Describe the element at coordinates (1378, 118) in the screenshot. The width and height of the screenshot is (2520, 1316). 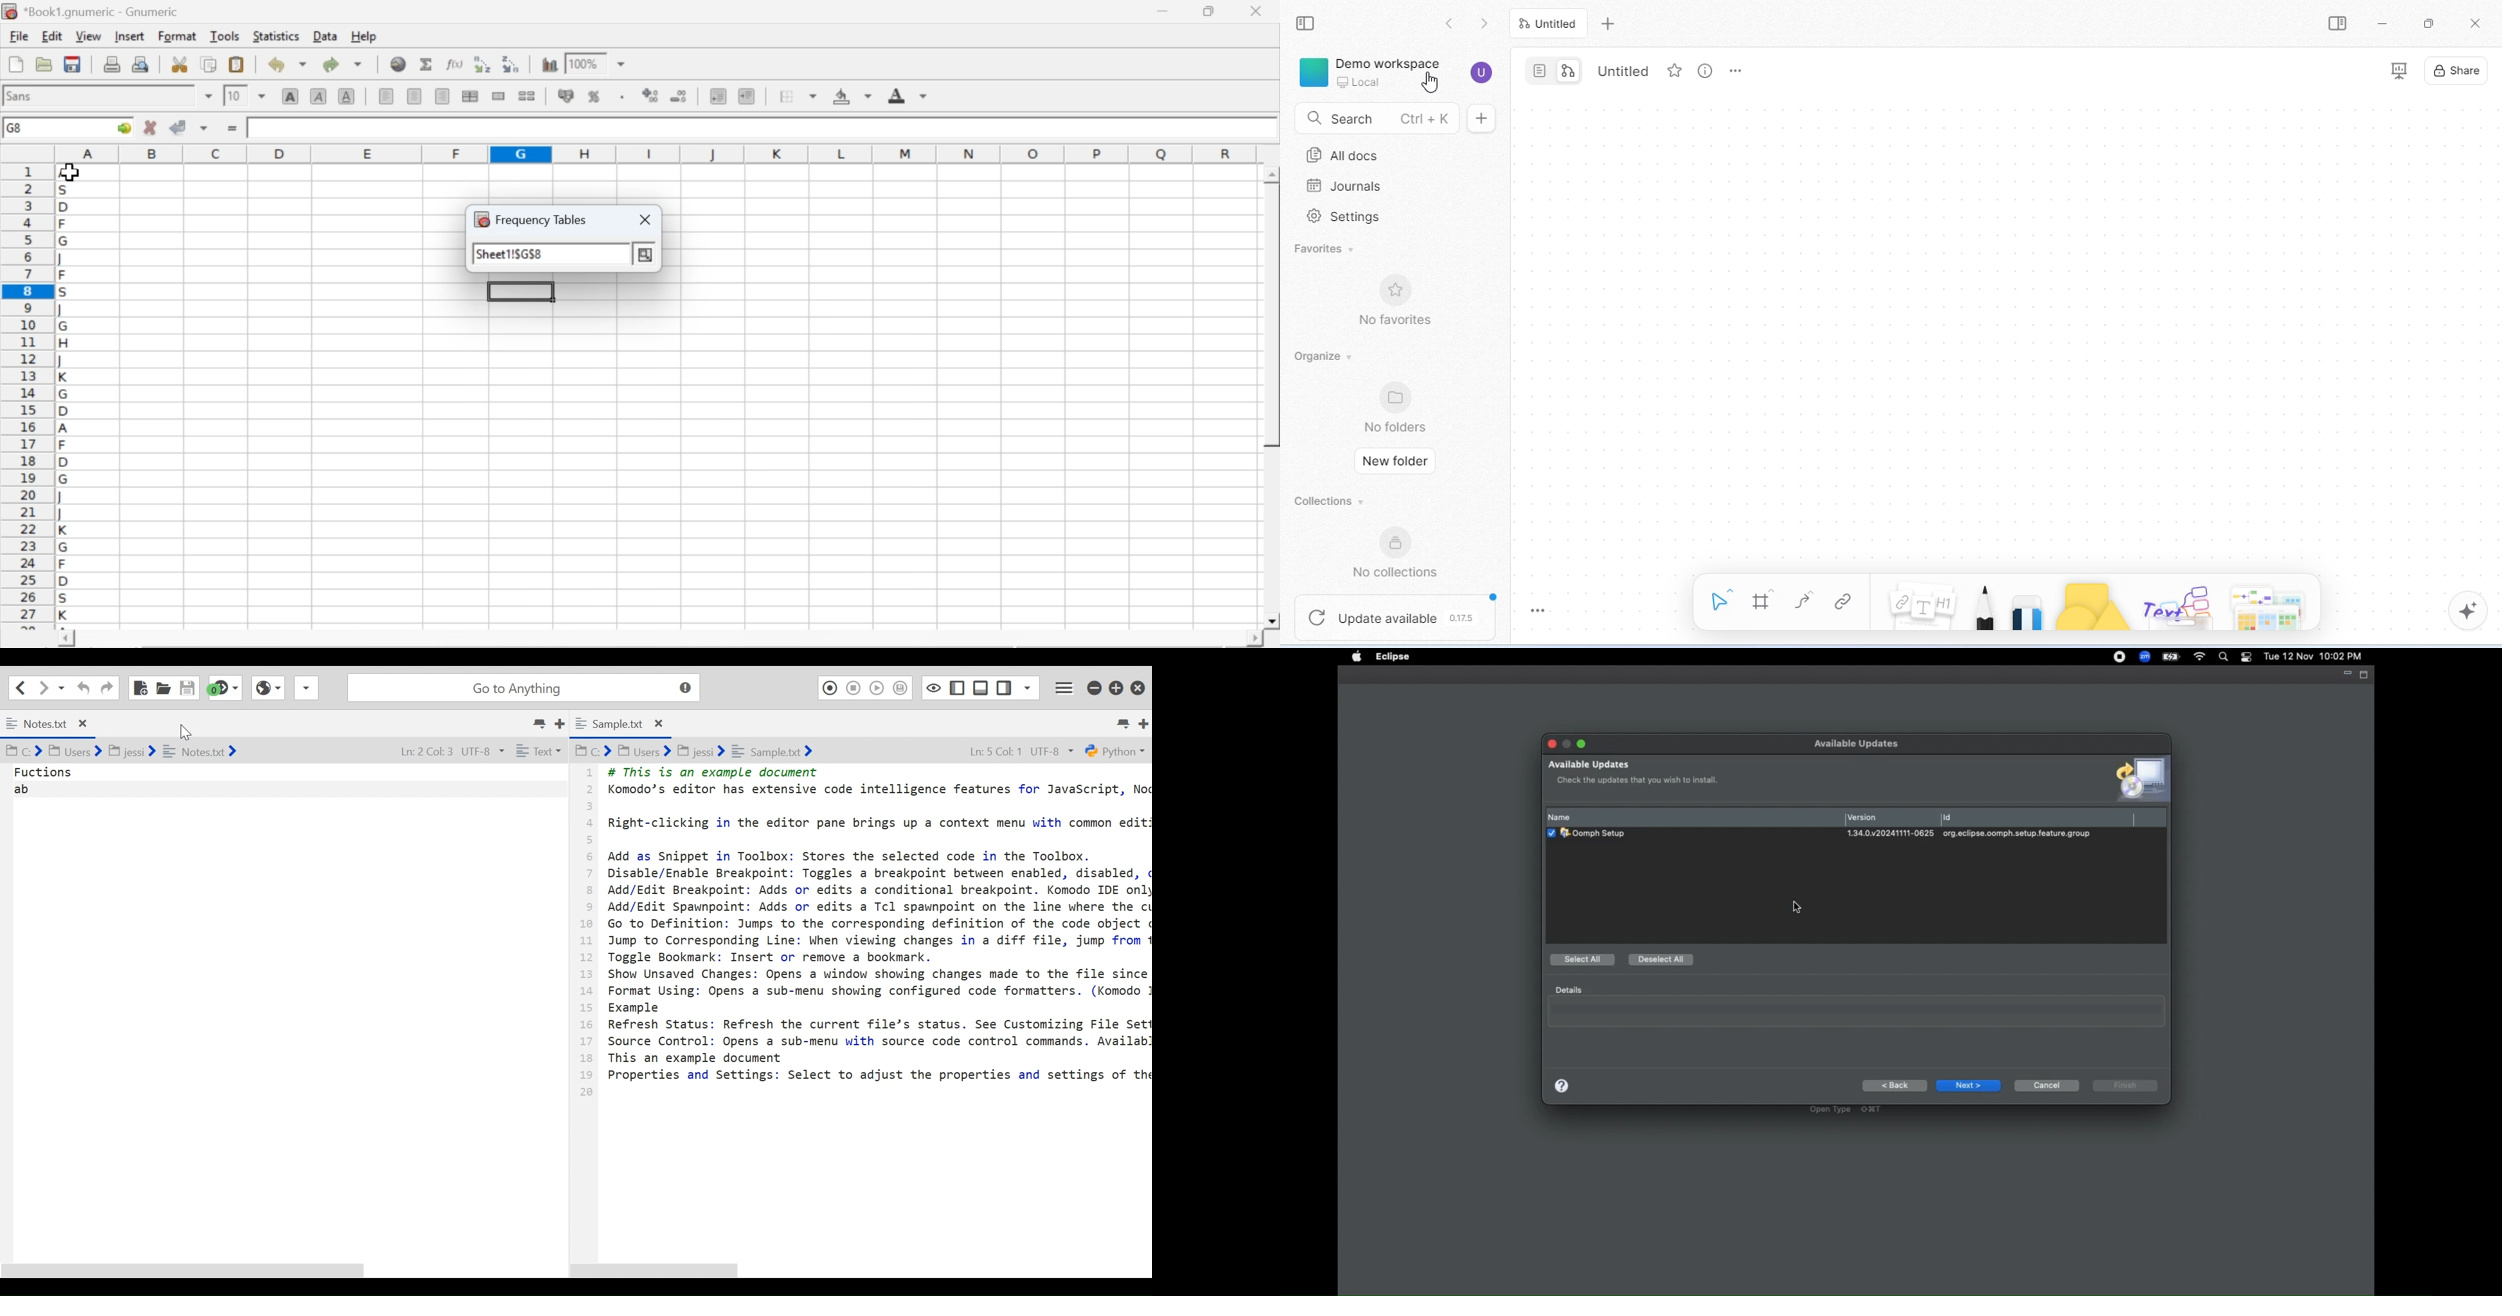
I see `search` at that location.